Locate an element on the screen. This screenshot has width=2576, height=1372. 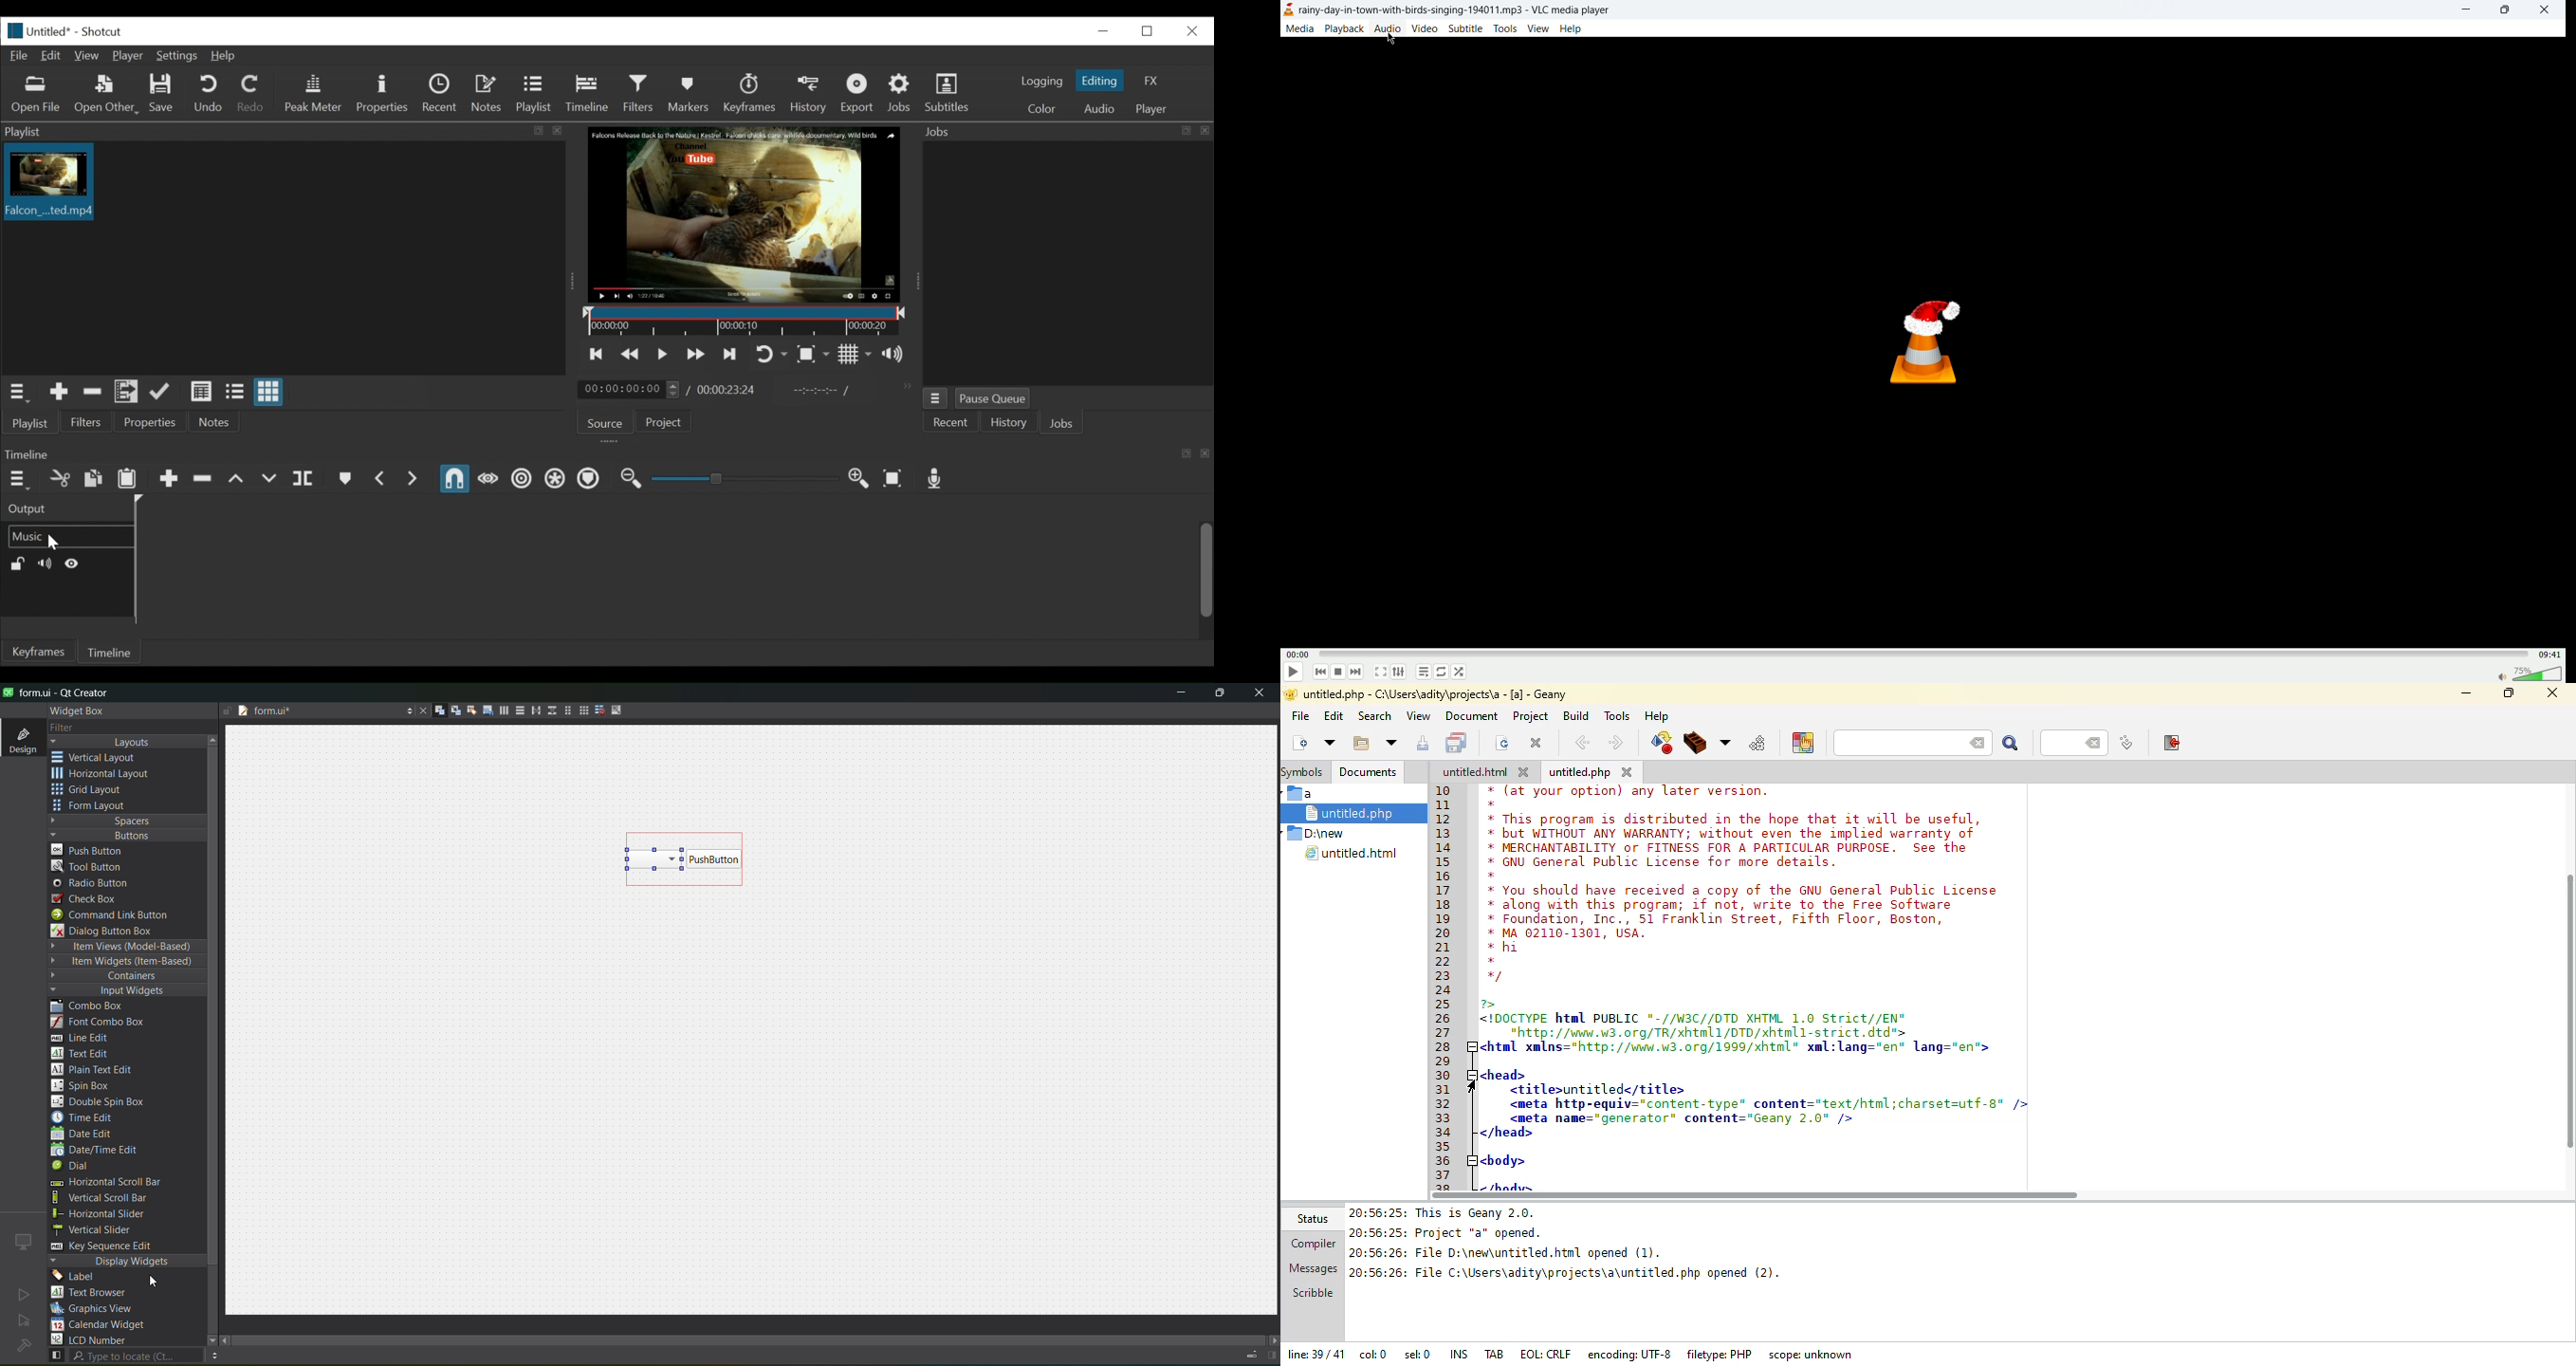
layout in a grid is located at coordinates (579, 710).